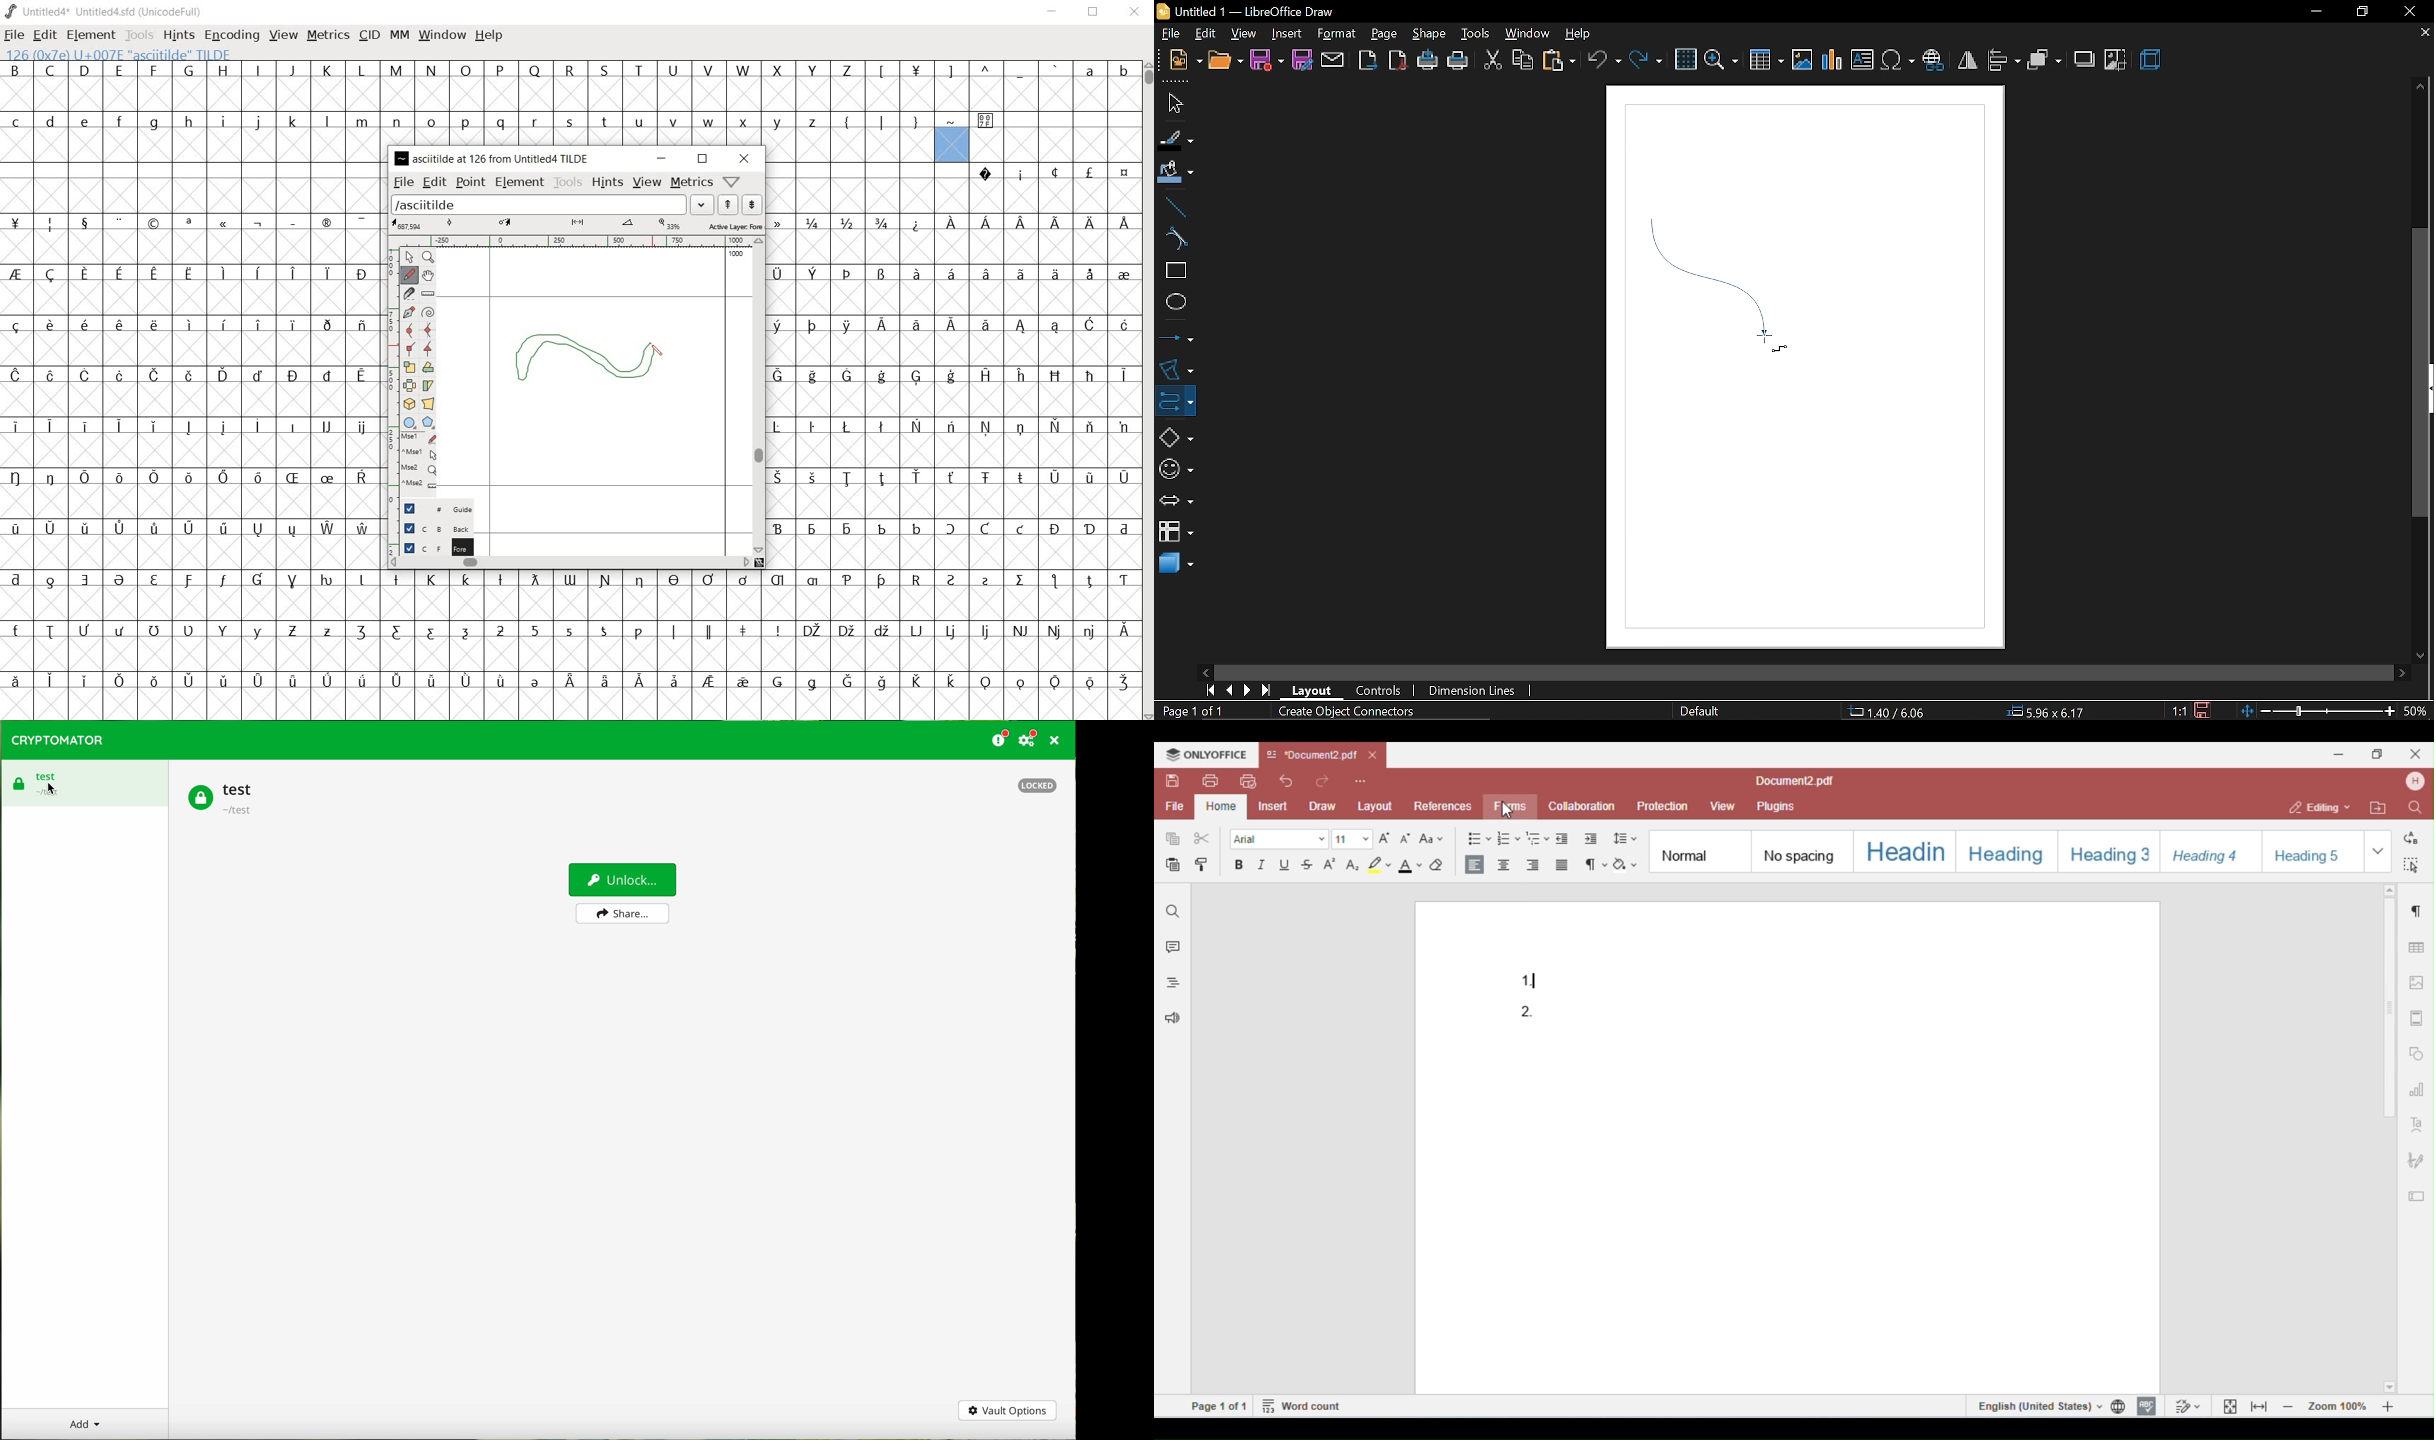 The height and width of the screenshot is (1456, 2436). What do you see at coordinates (760, 395) in the screenshot?
I see `scrollbar` at bounding box center [760, 395].